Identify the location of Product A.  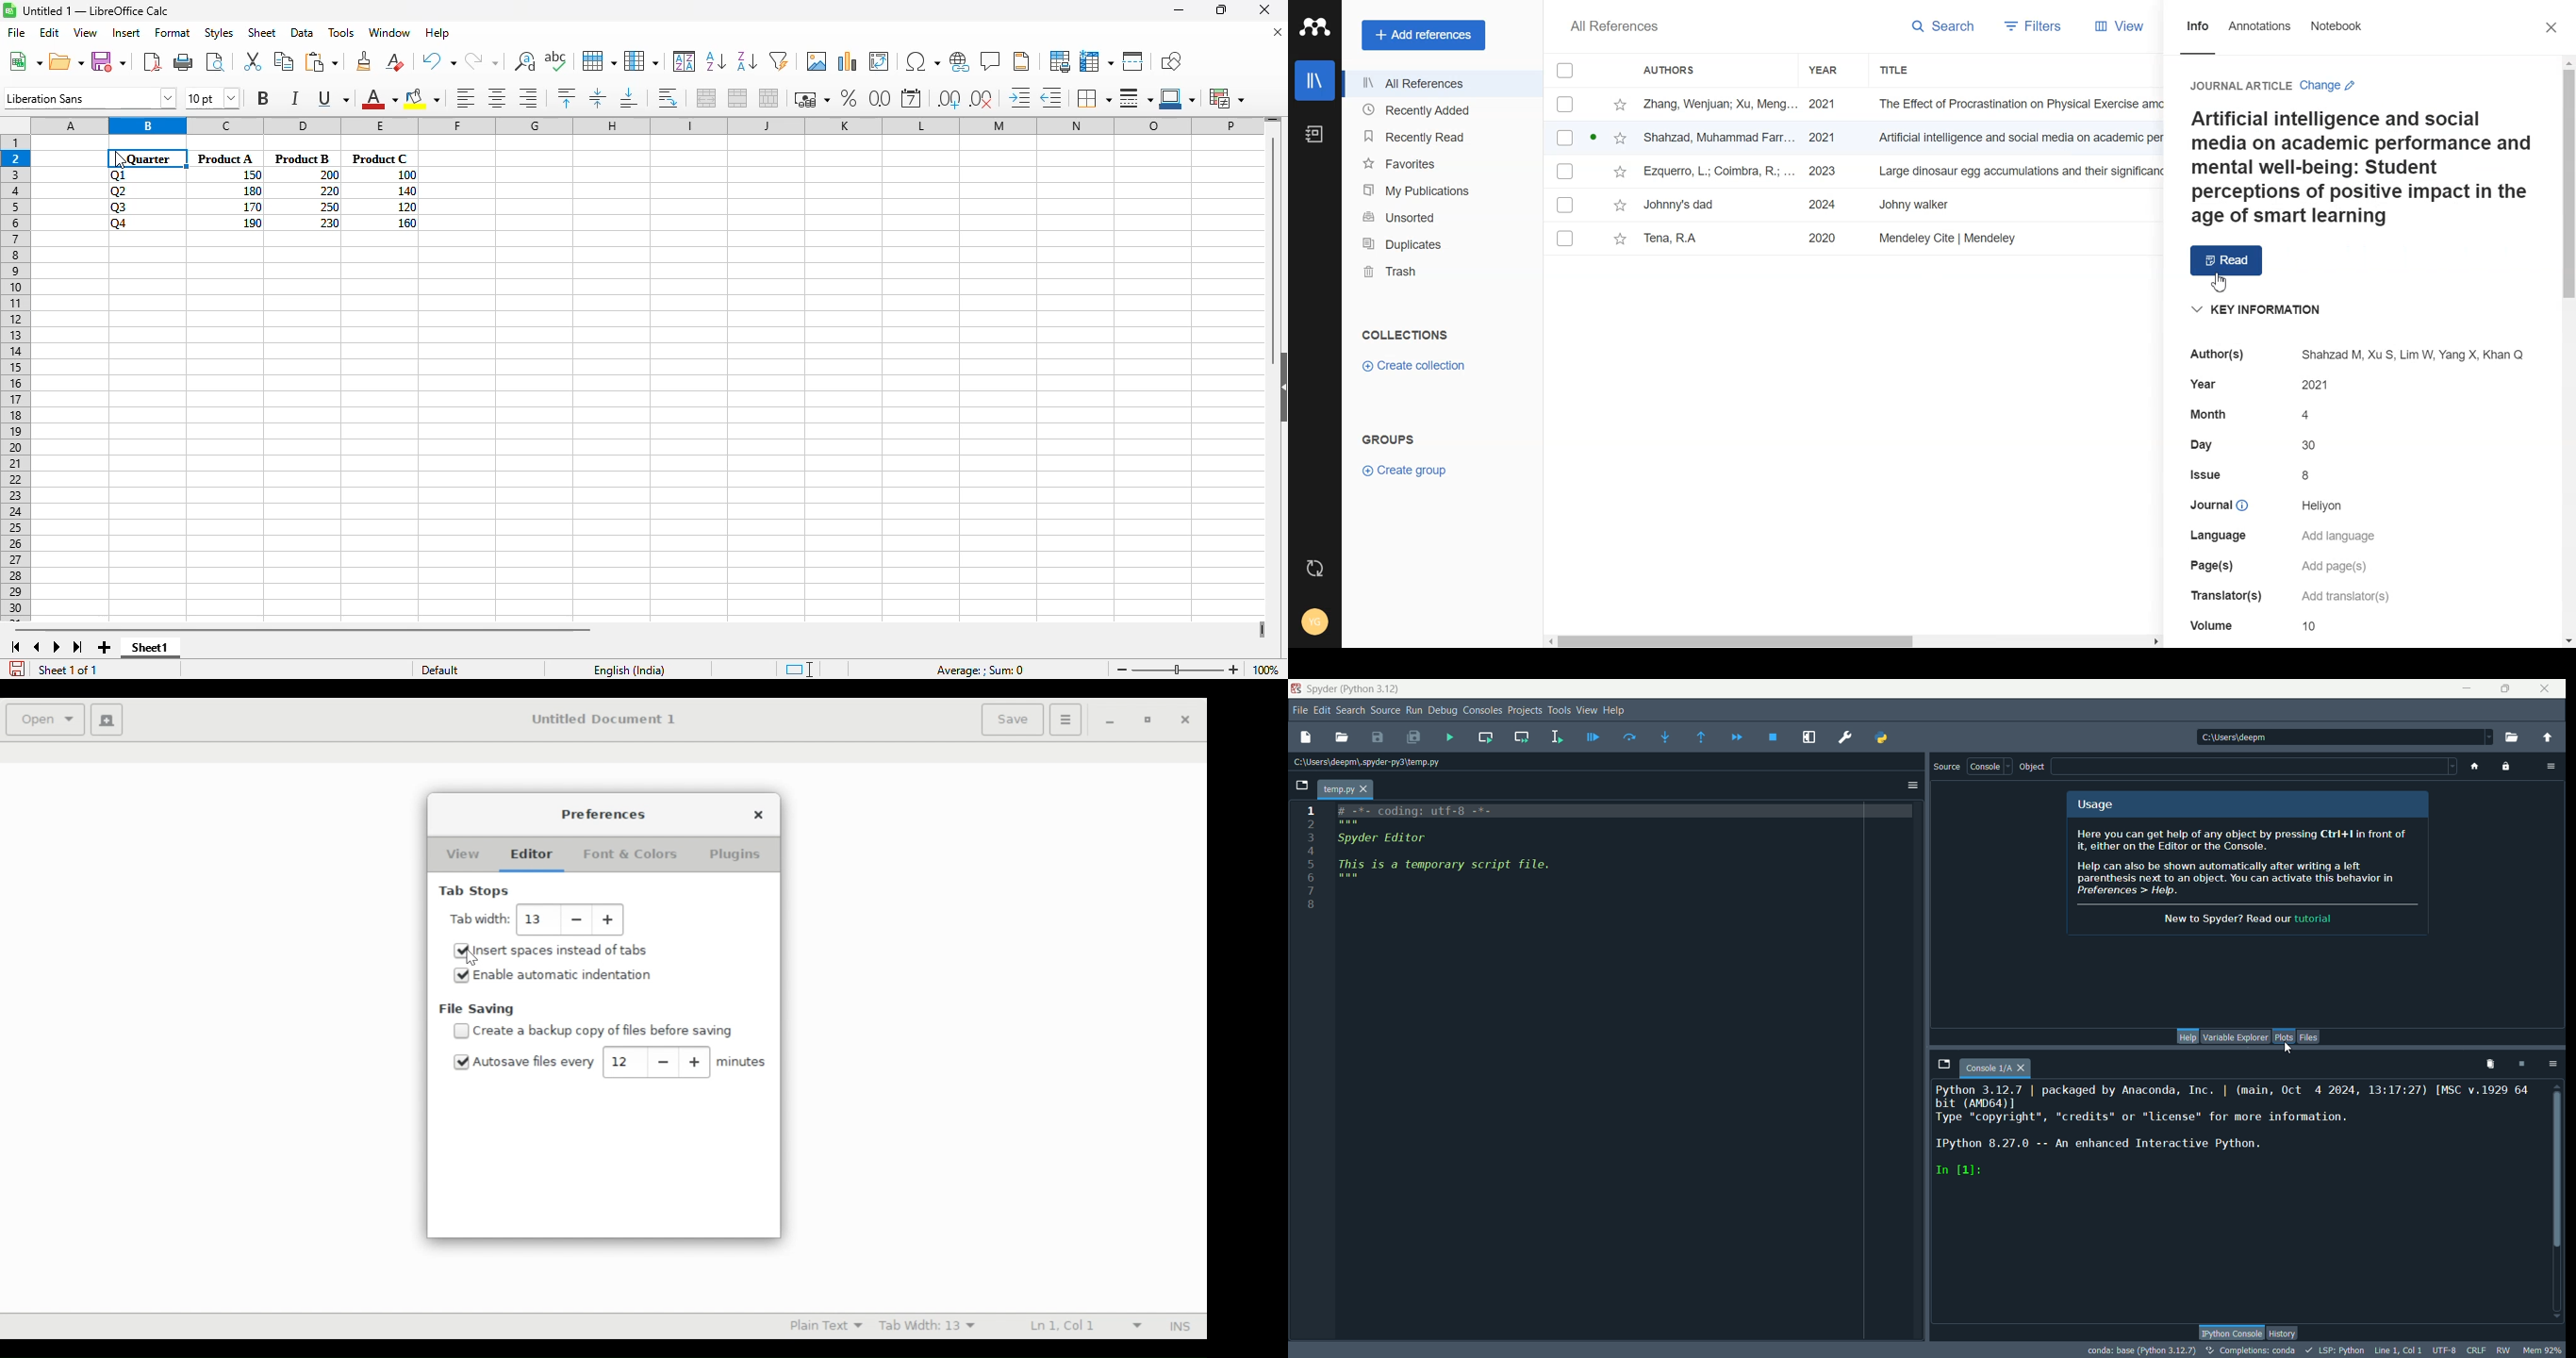
(225, 158).